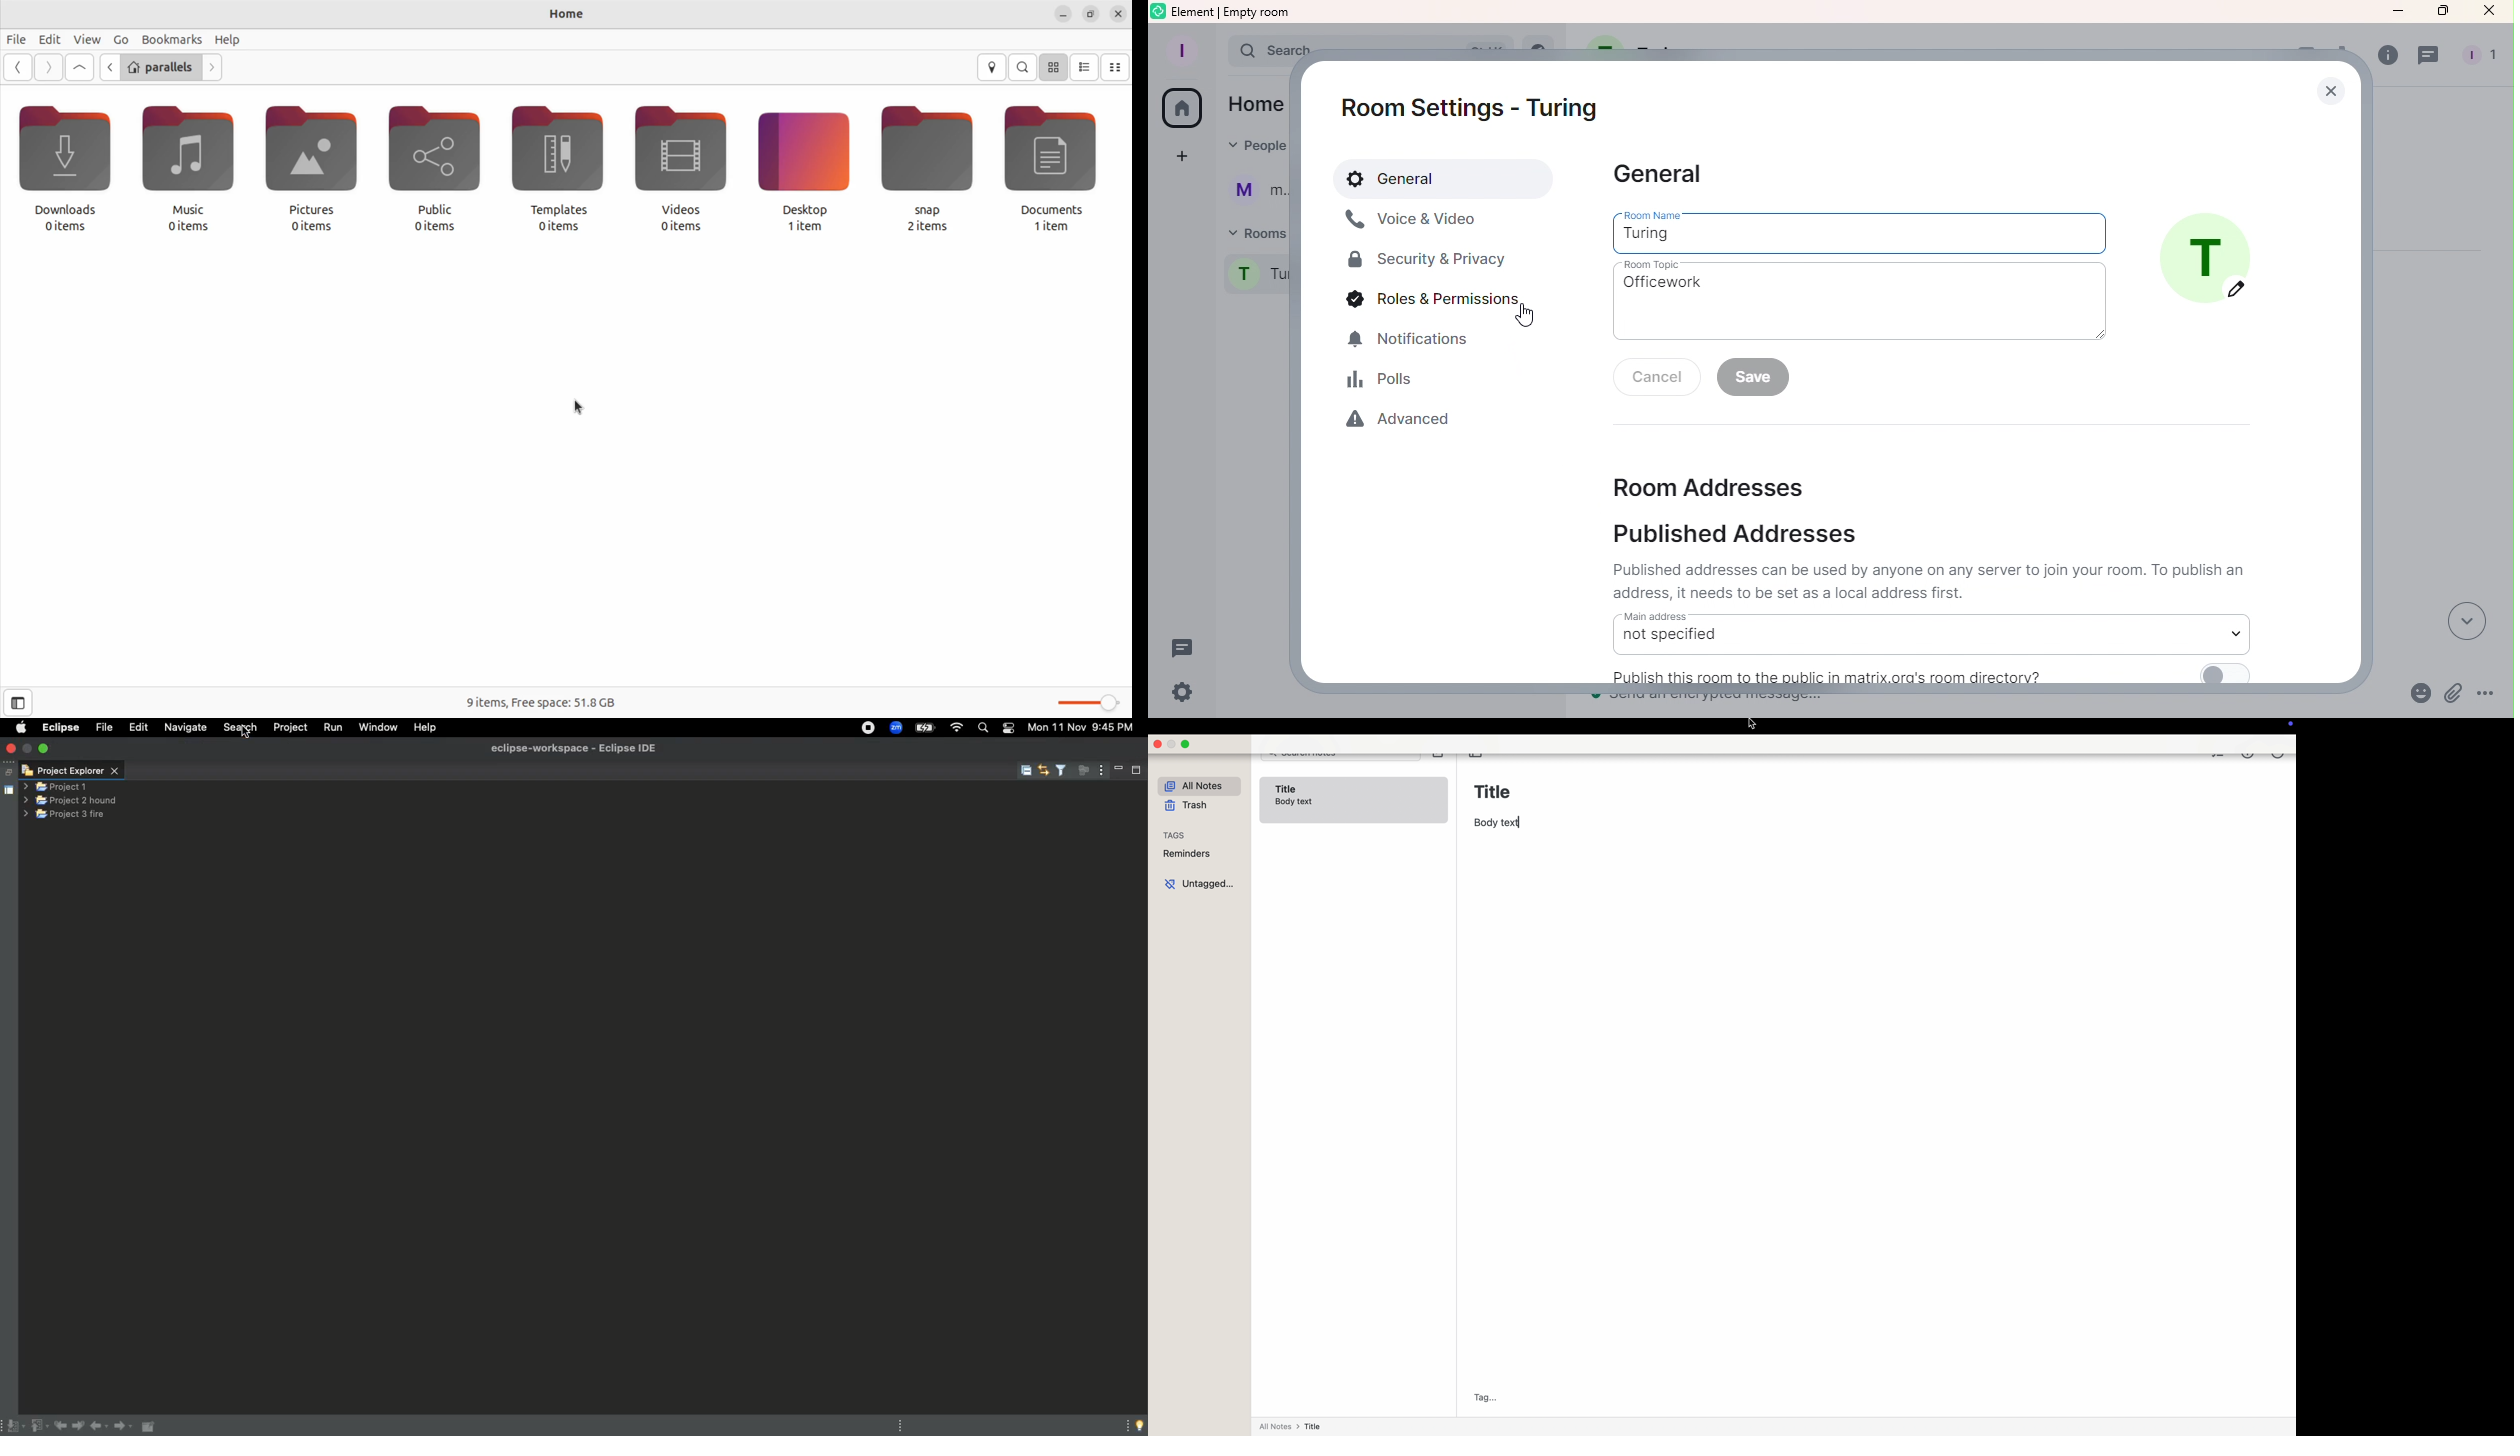 Image resolution: width=2520 pixels, height=1456 pixels. I want to click on minimize, so click(1063, 13).